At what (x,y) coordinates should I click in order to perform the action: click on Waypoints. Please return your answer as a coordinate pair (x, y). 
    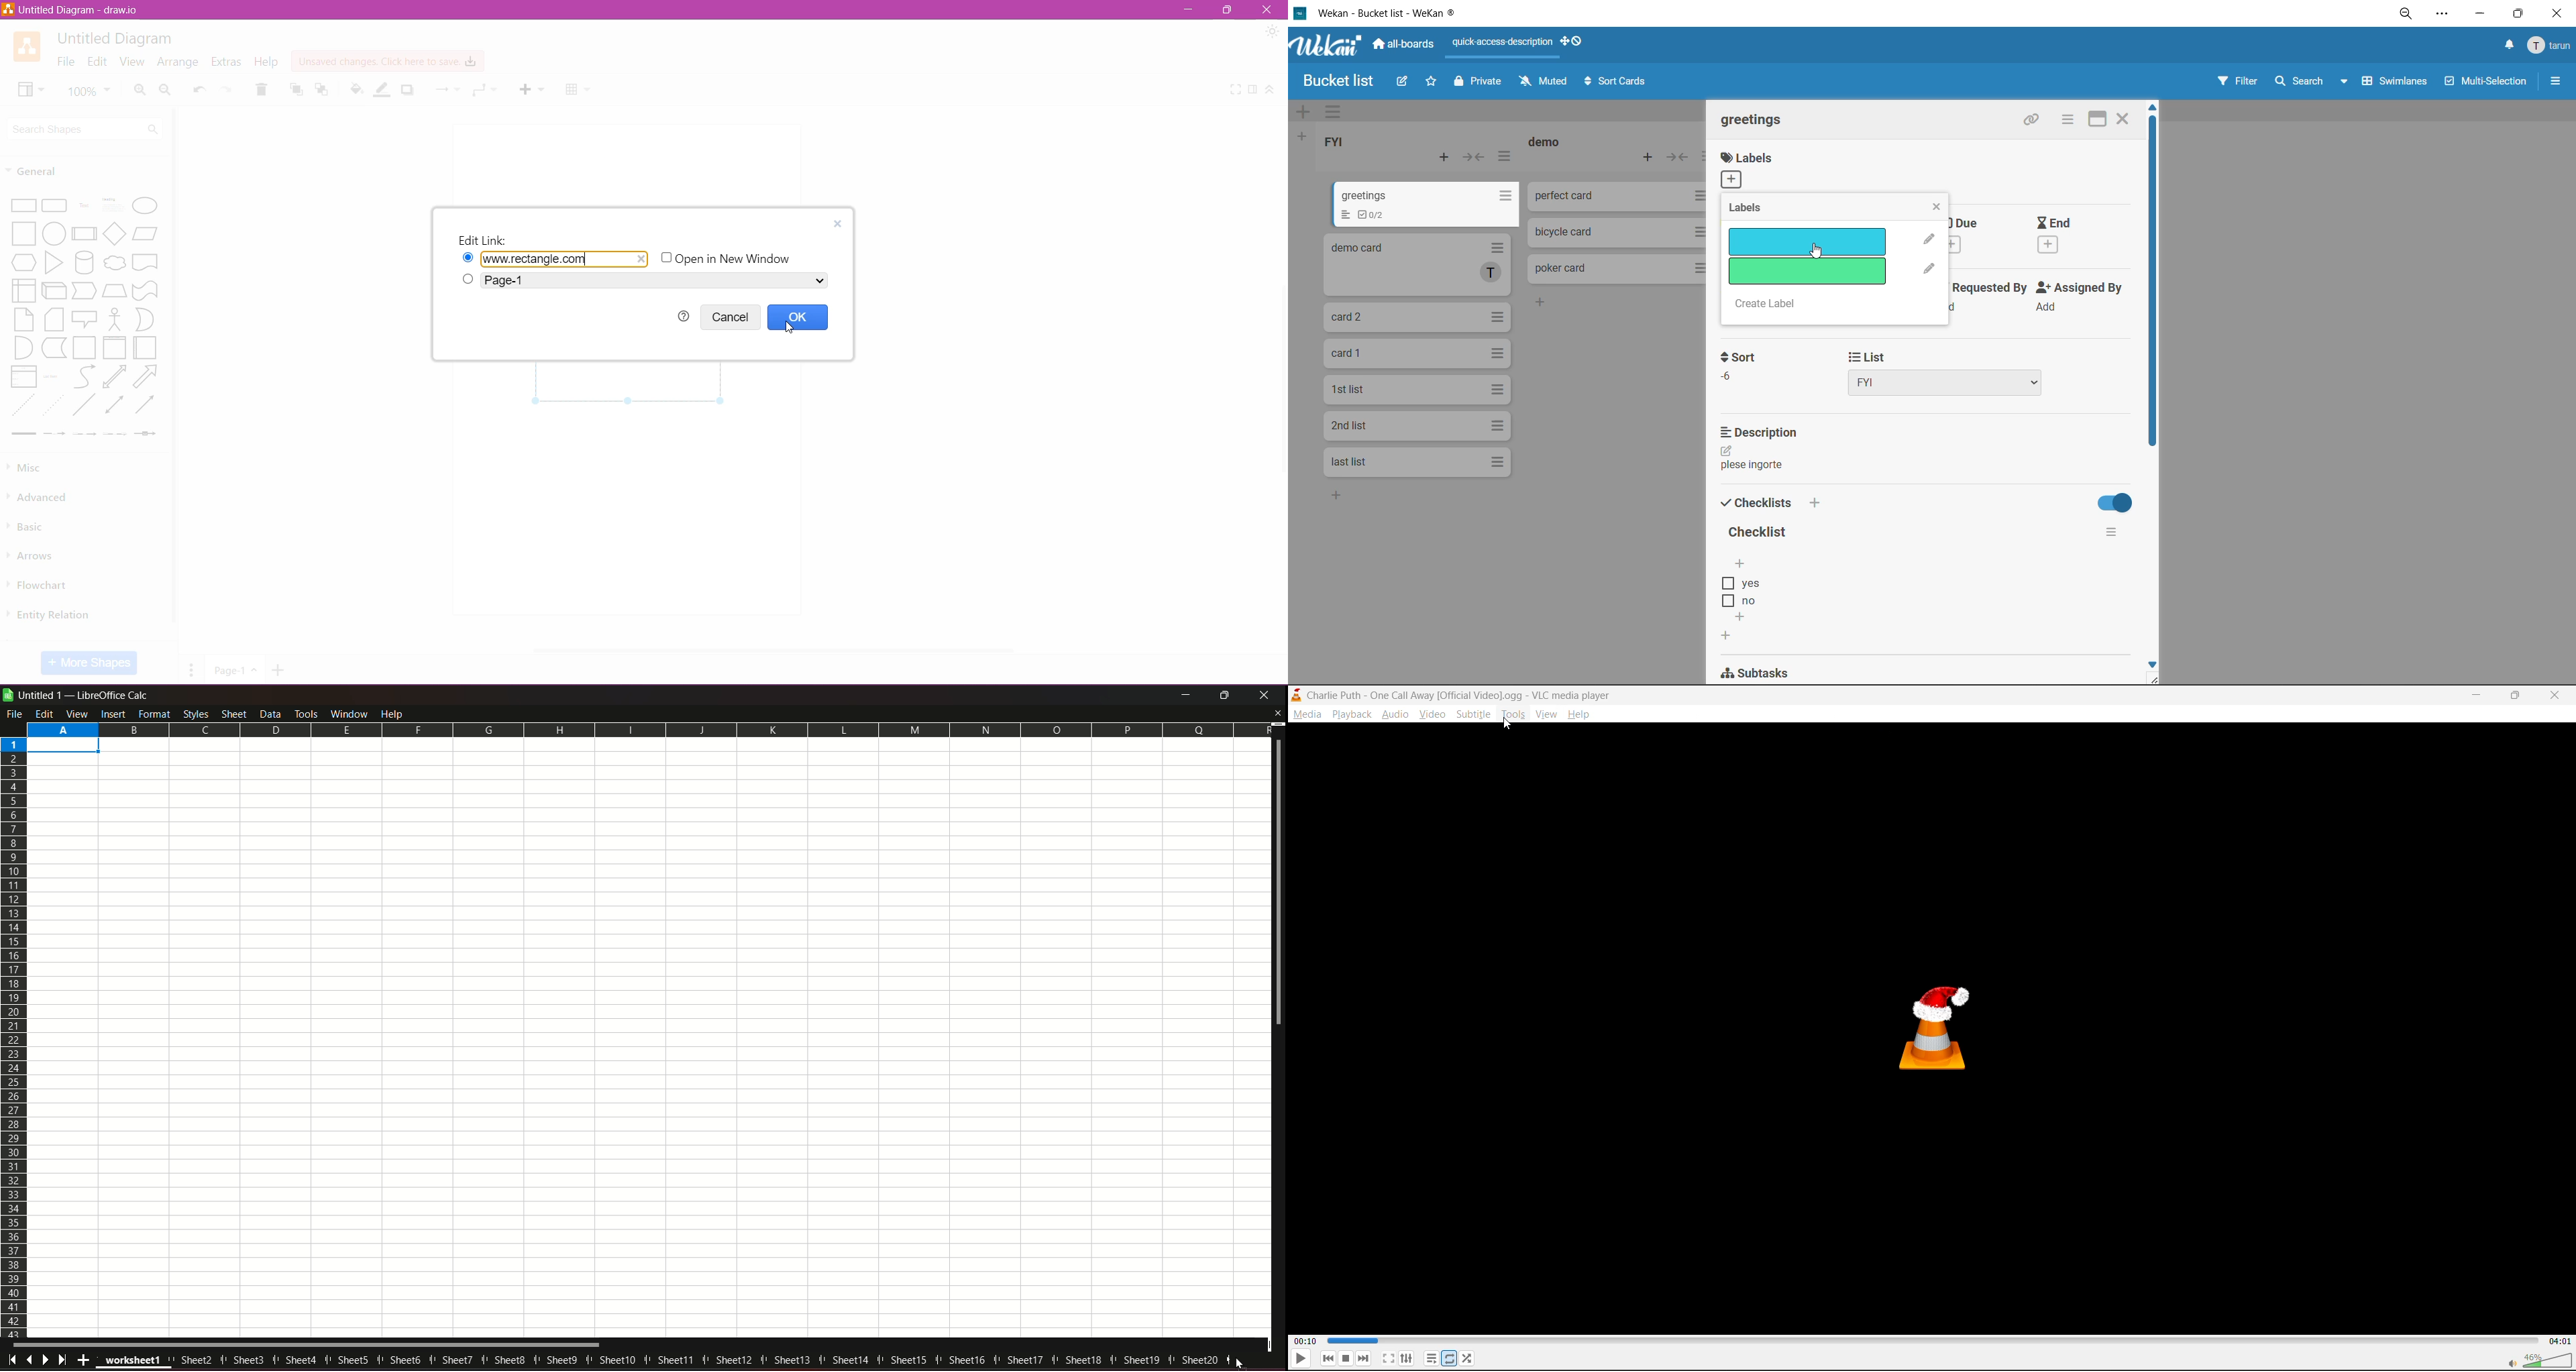
    Looking at the image, I should click on (485, 91).